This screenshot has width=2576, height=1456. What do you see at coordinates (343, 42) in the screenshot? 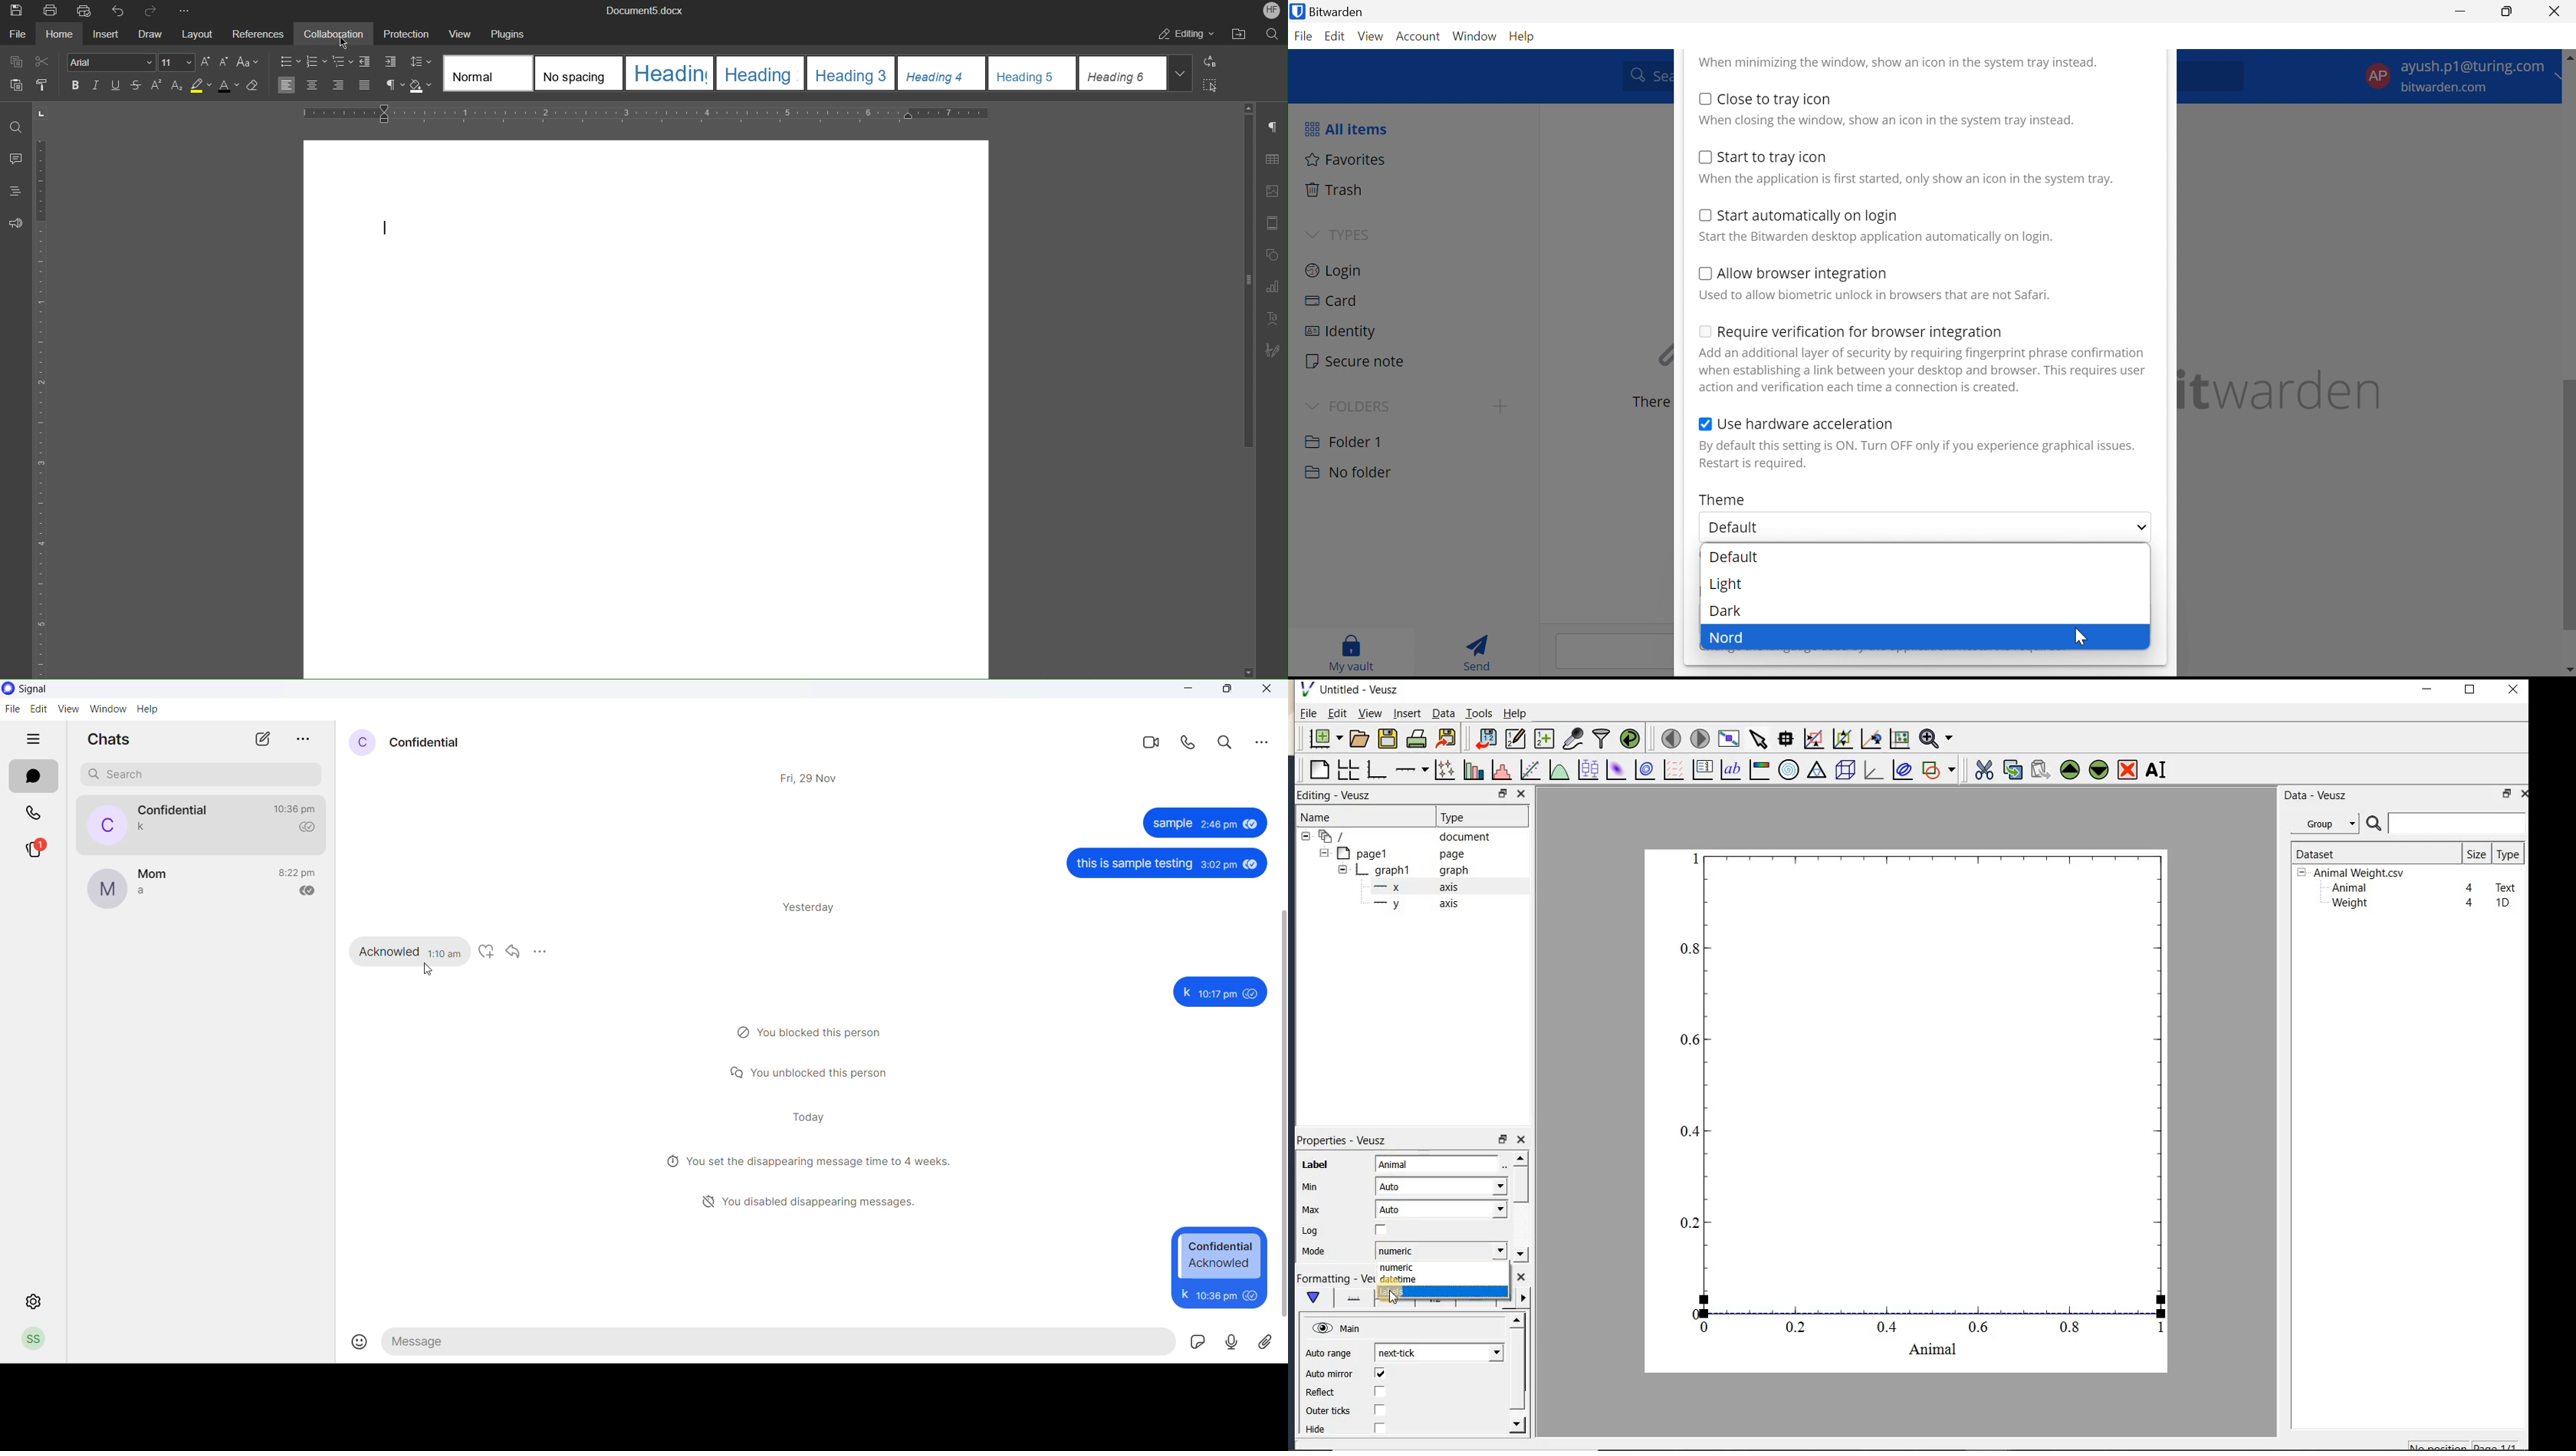
I see `cursor` at bounding box center [343, 42].